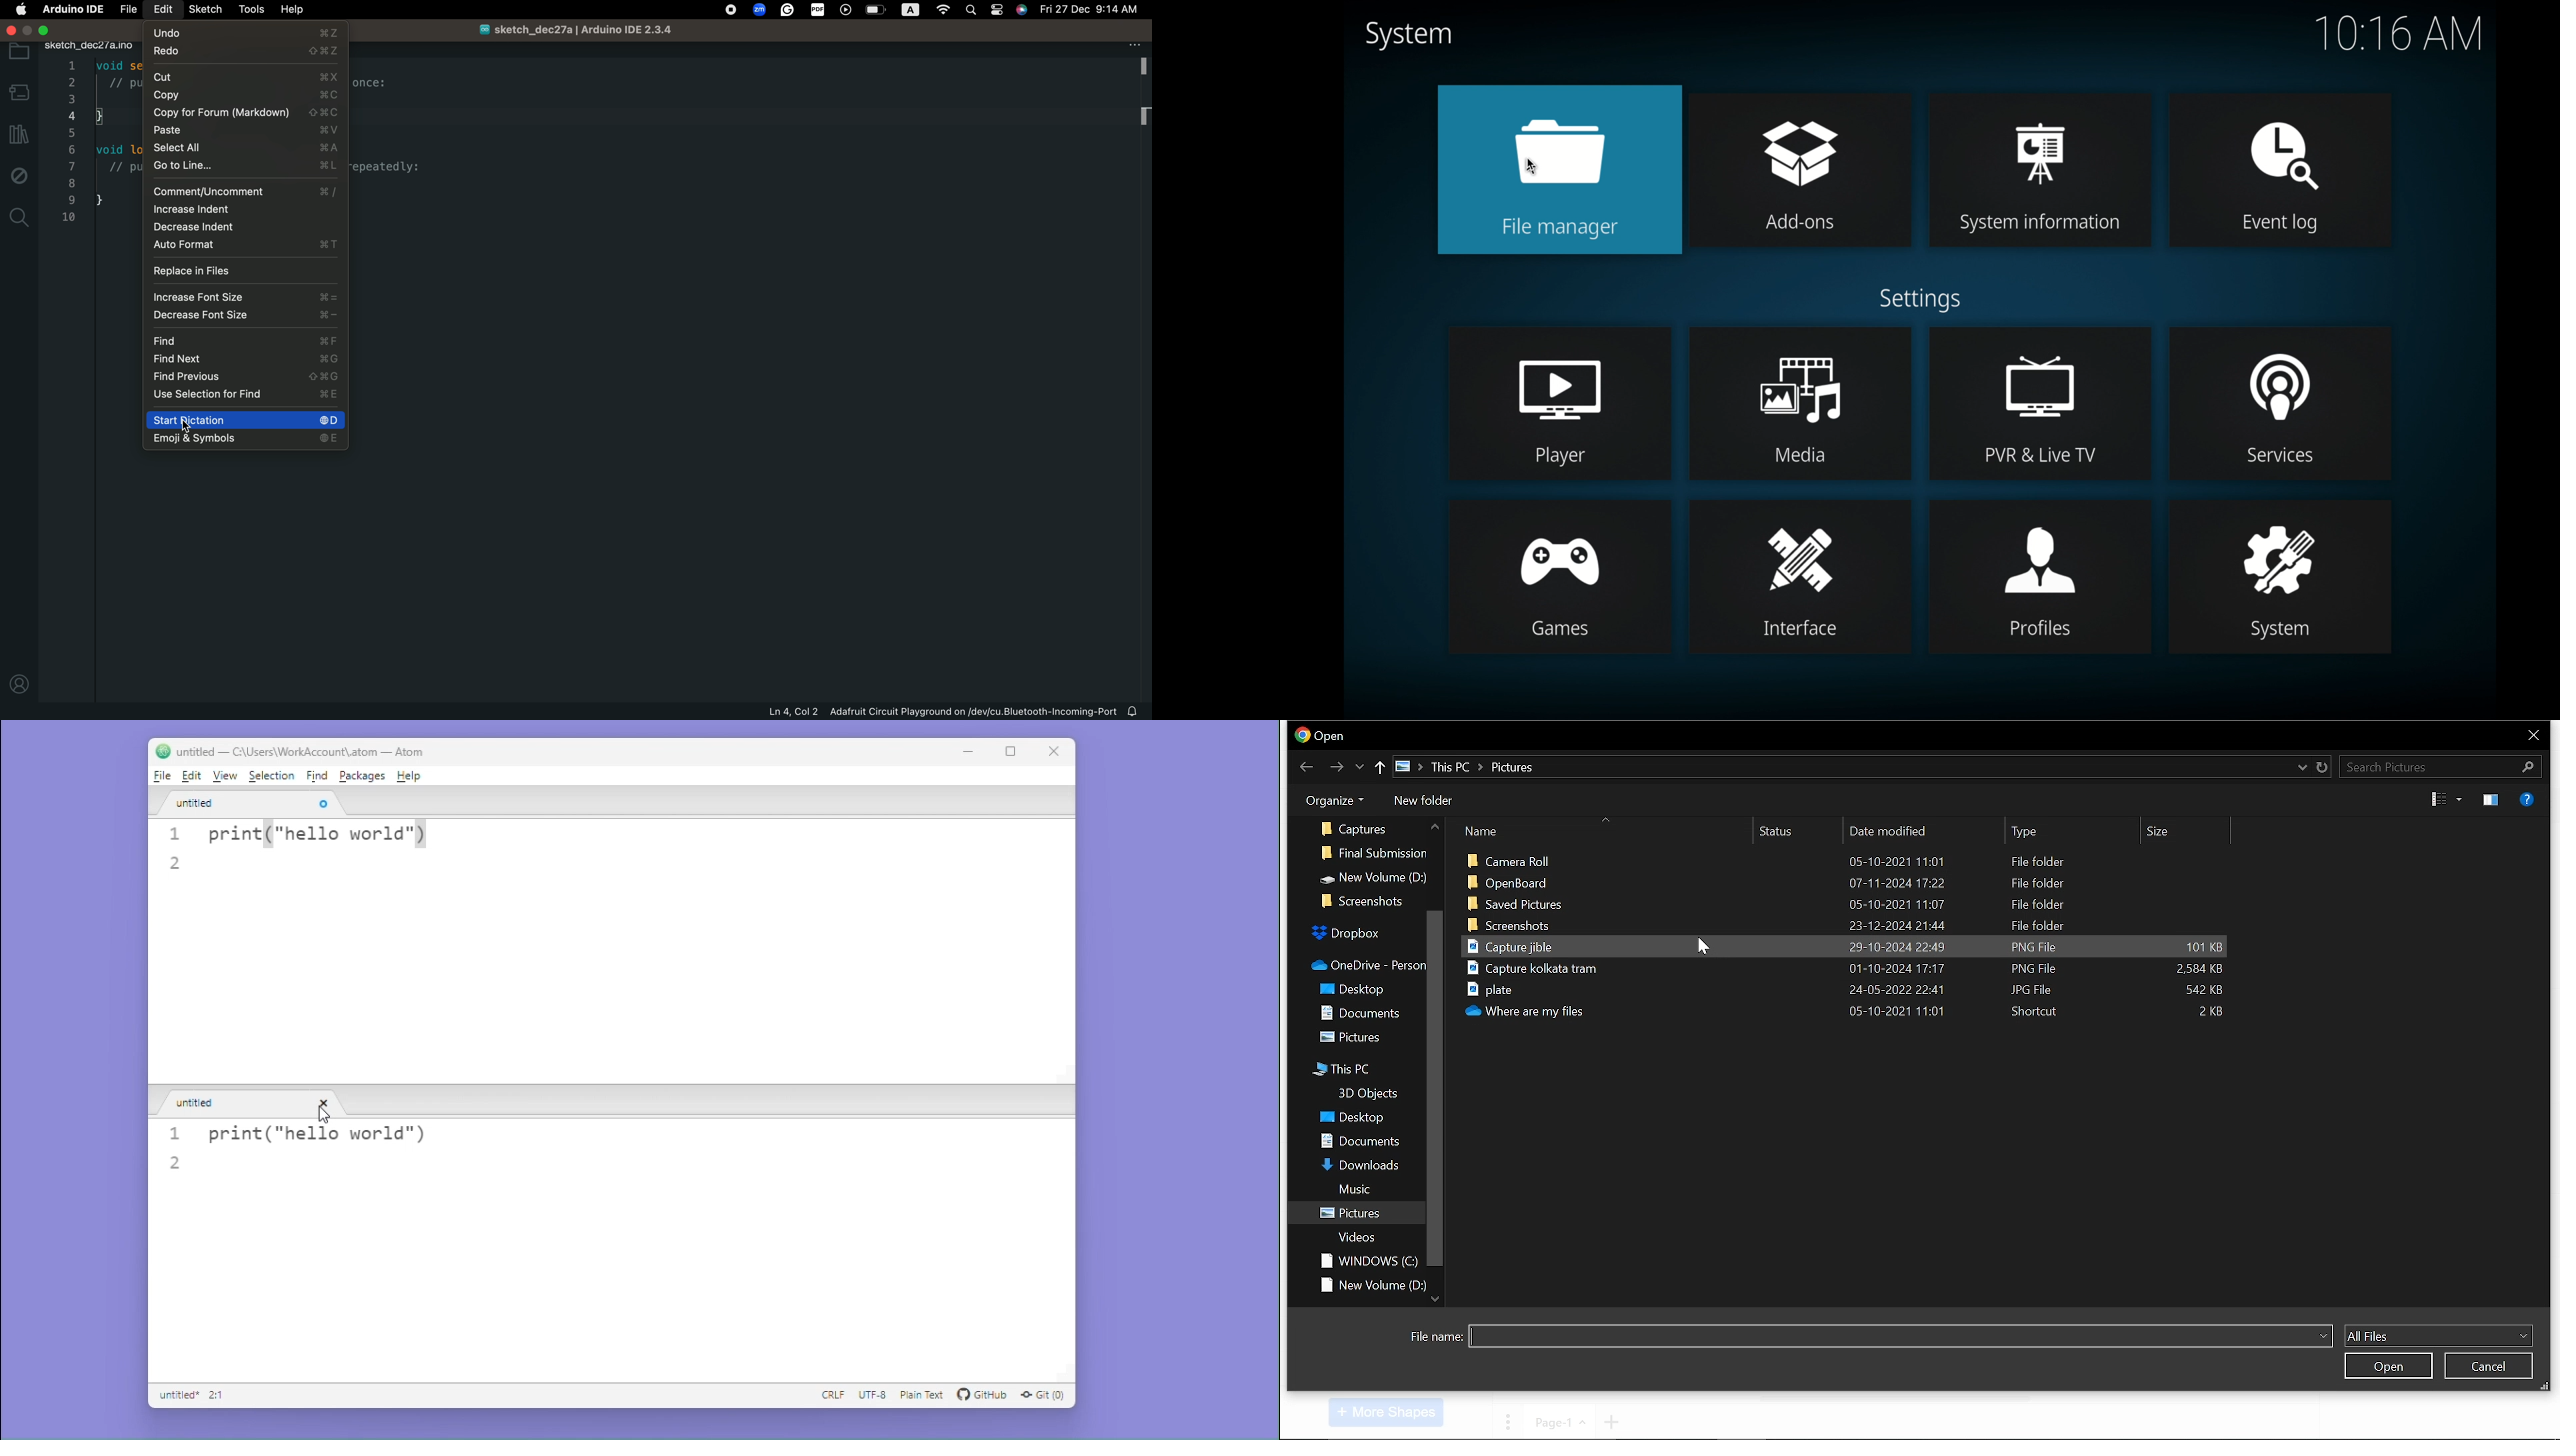 The height and width of the screenshot is (1456, 2576). Describe the element at coordinates (1352, 1036) in the screenshot. I see `folders` at that location.